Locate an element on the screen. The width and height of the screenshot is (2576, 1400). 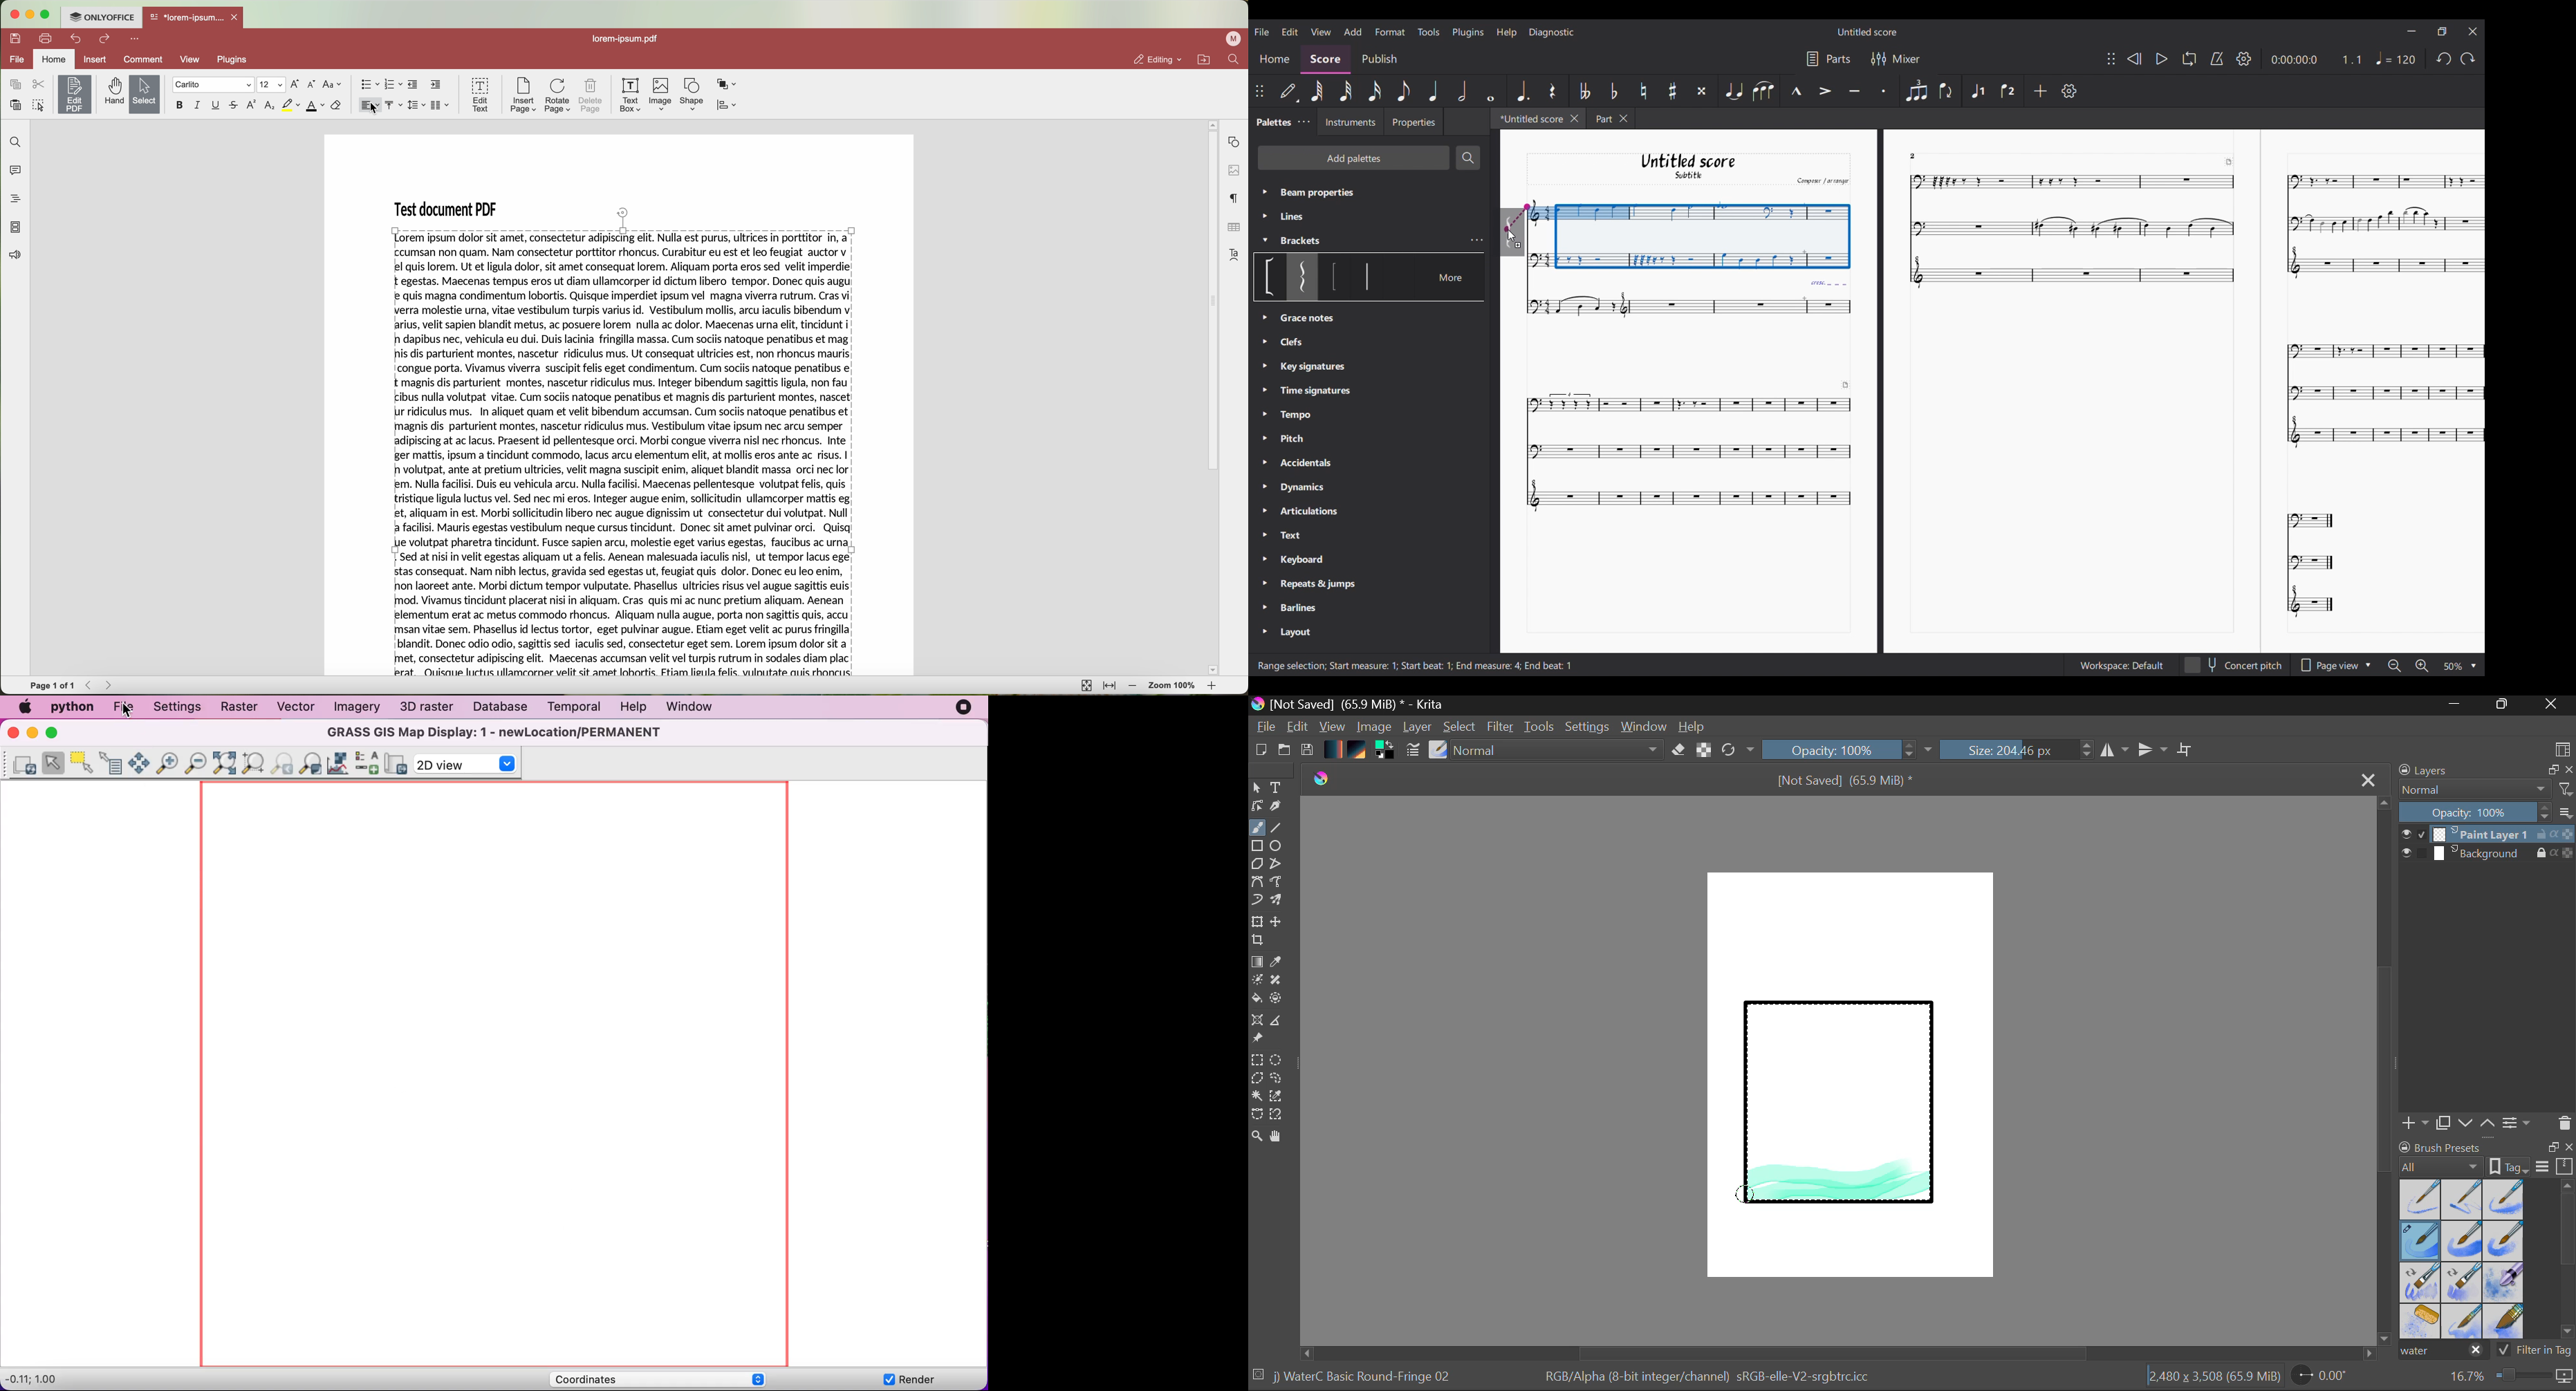
Select is located at coordinates (1461, 727).